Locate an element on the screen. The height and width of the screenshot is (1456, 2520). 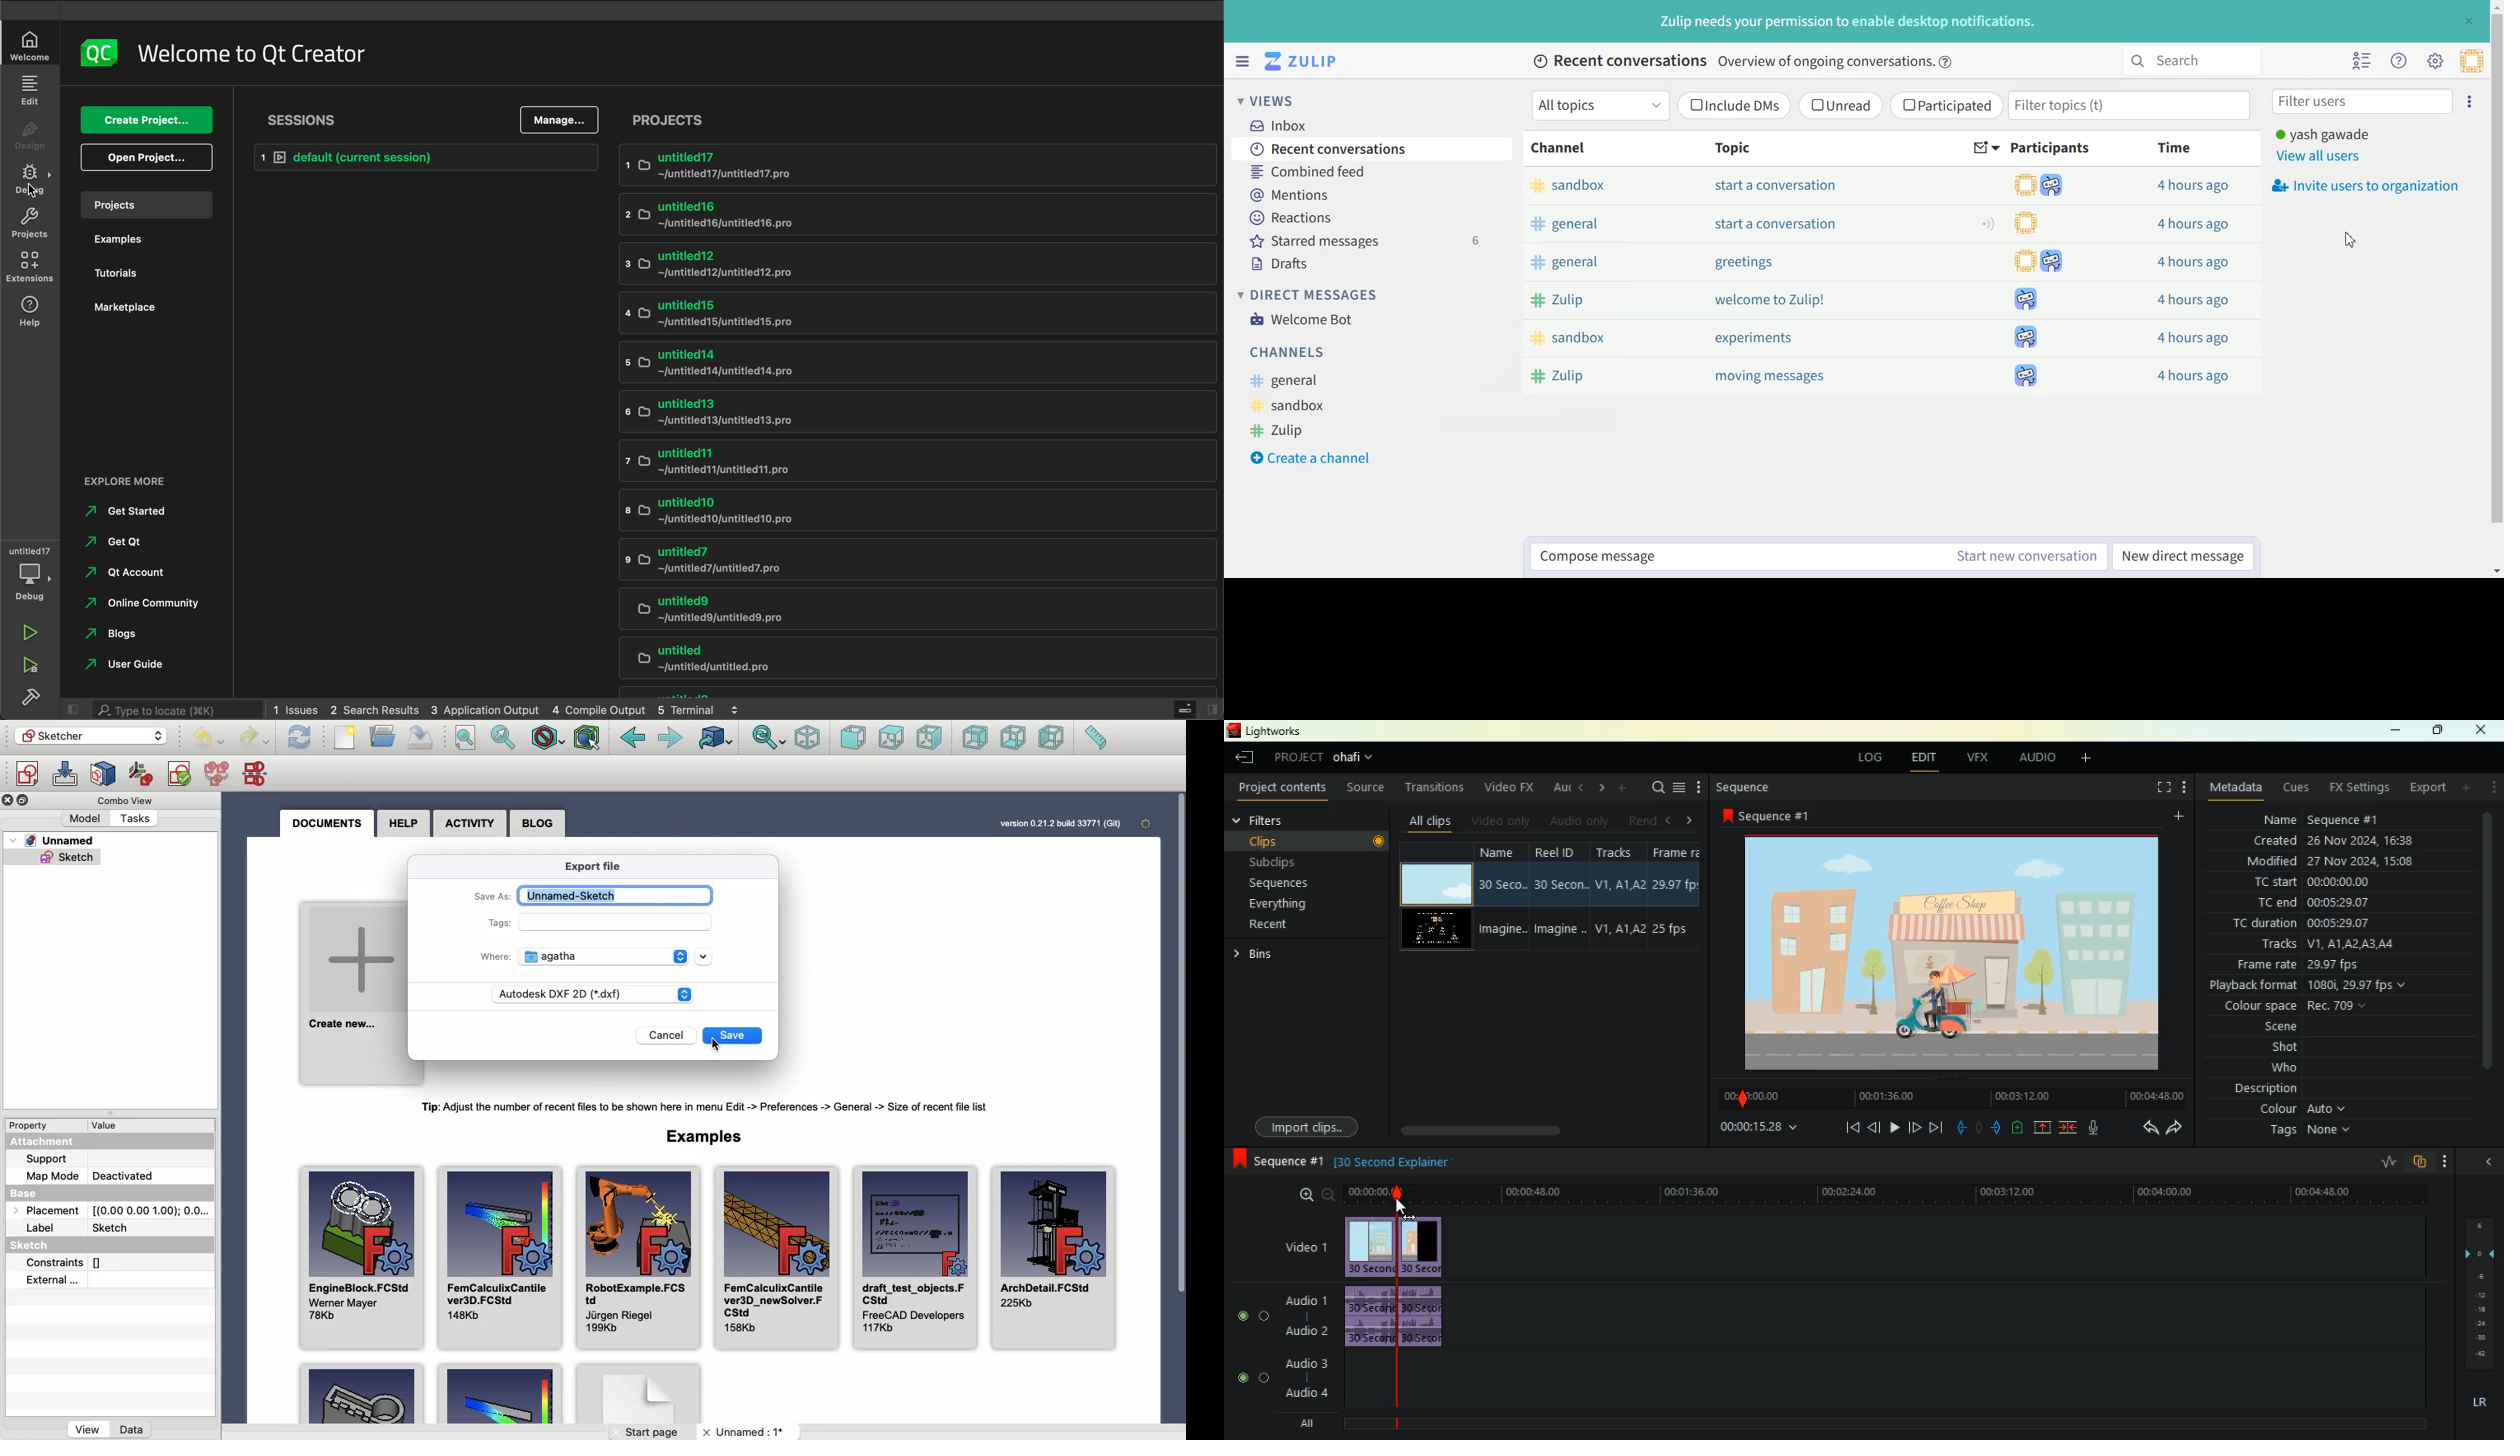
screen is located at coordinates (2160, 789).